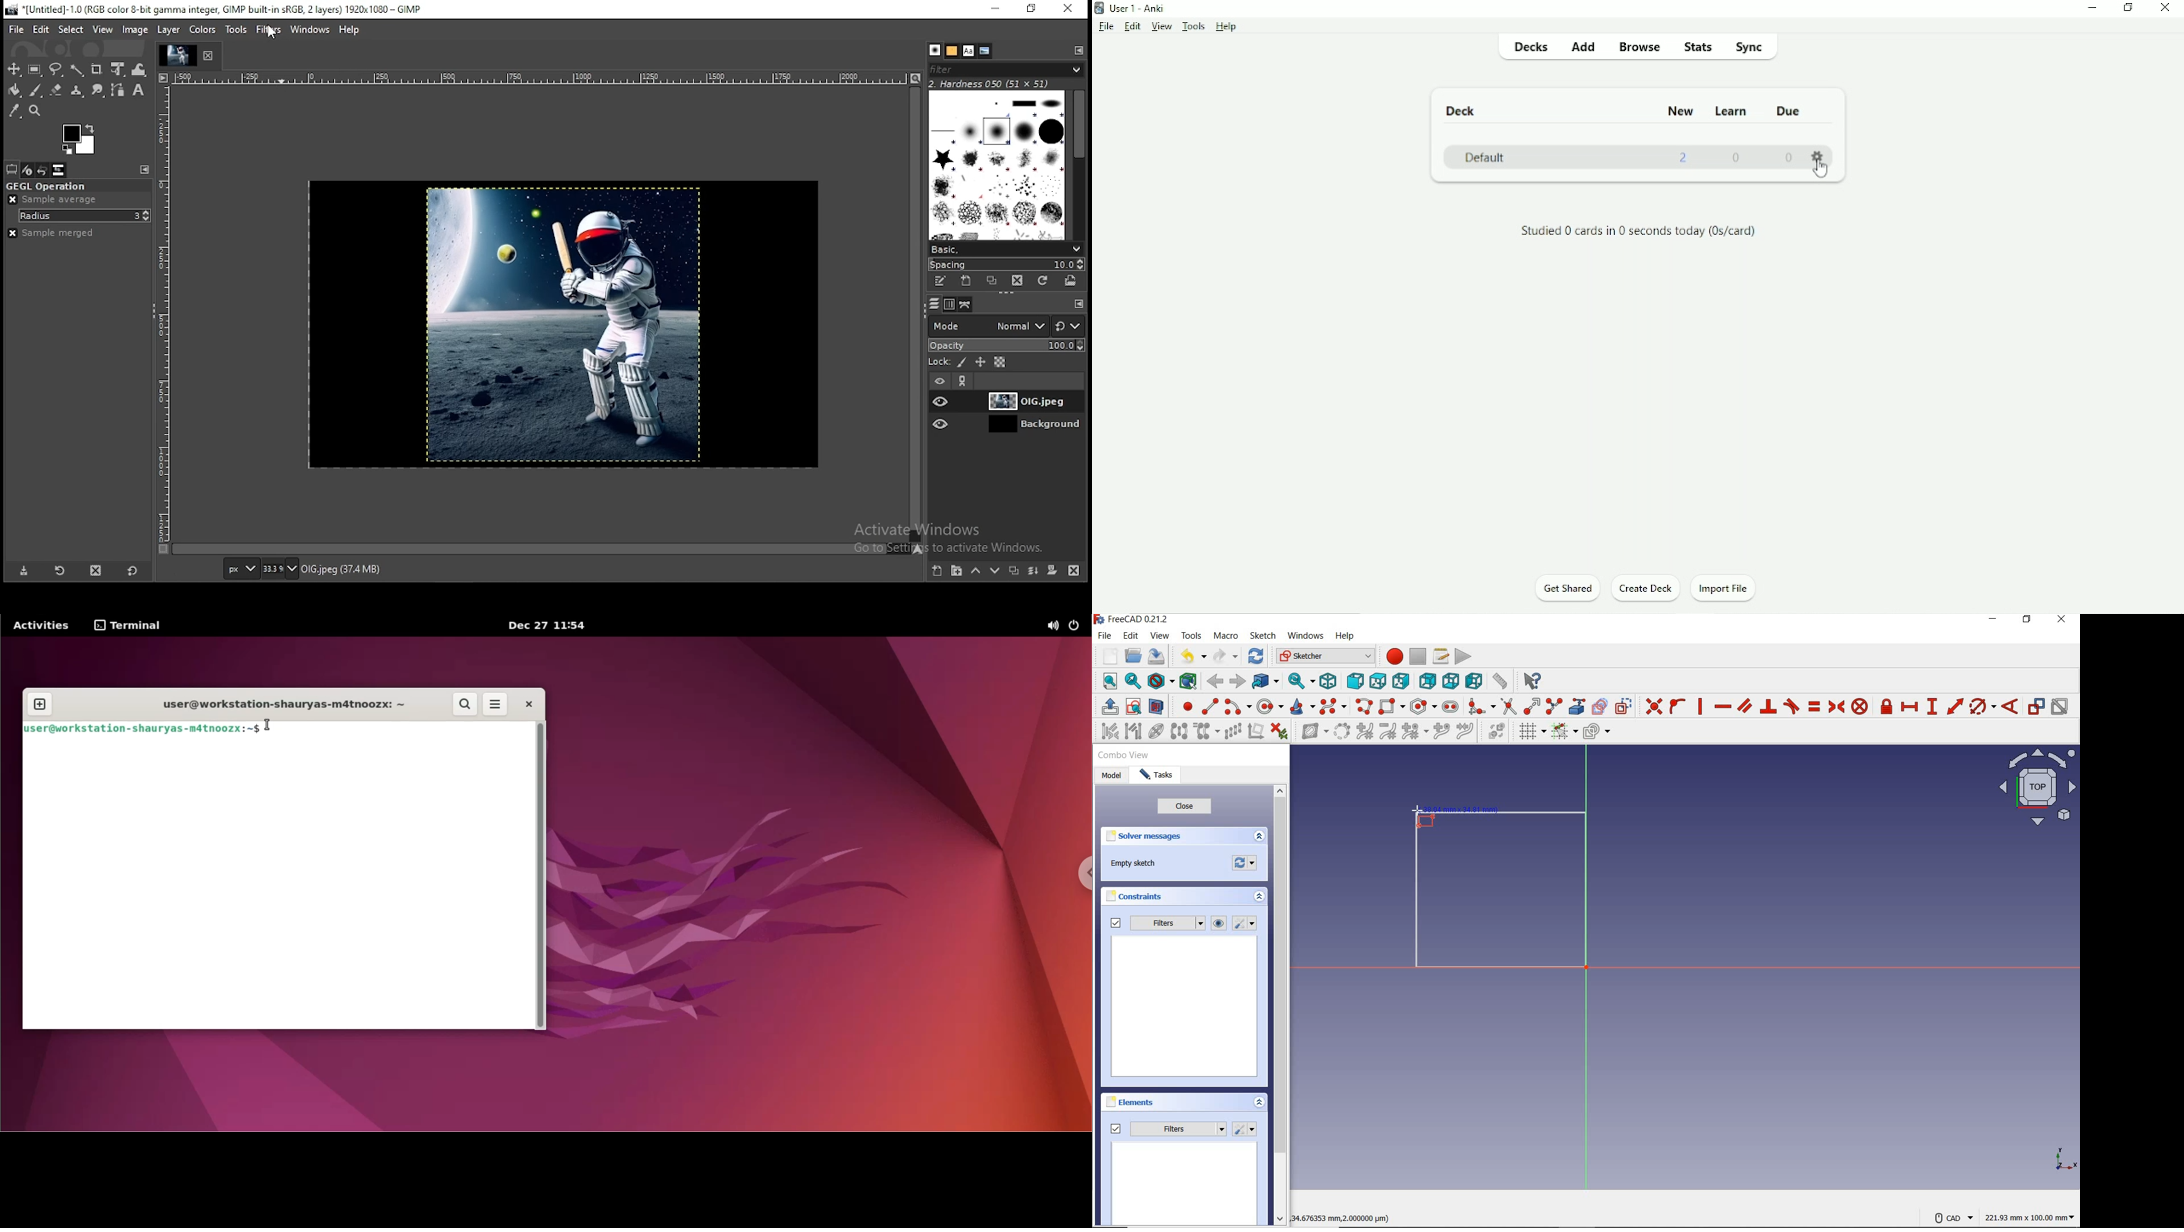 Image resolution: width=2184 pixels, height=1232 pixels. I want to click on View, so click(1161, 26).